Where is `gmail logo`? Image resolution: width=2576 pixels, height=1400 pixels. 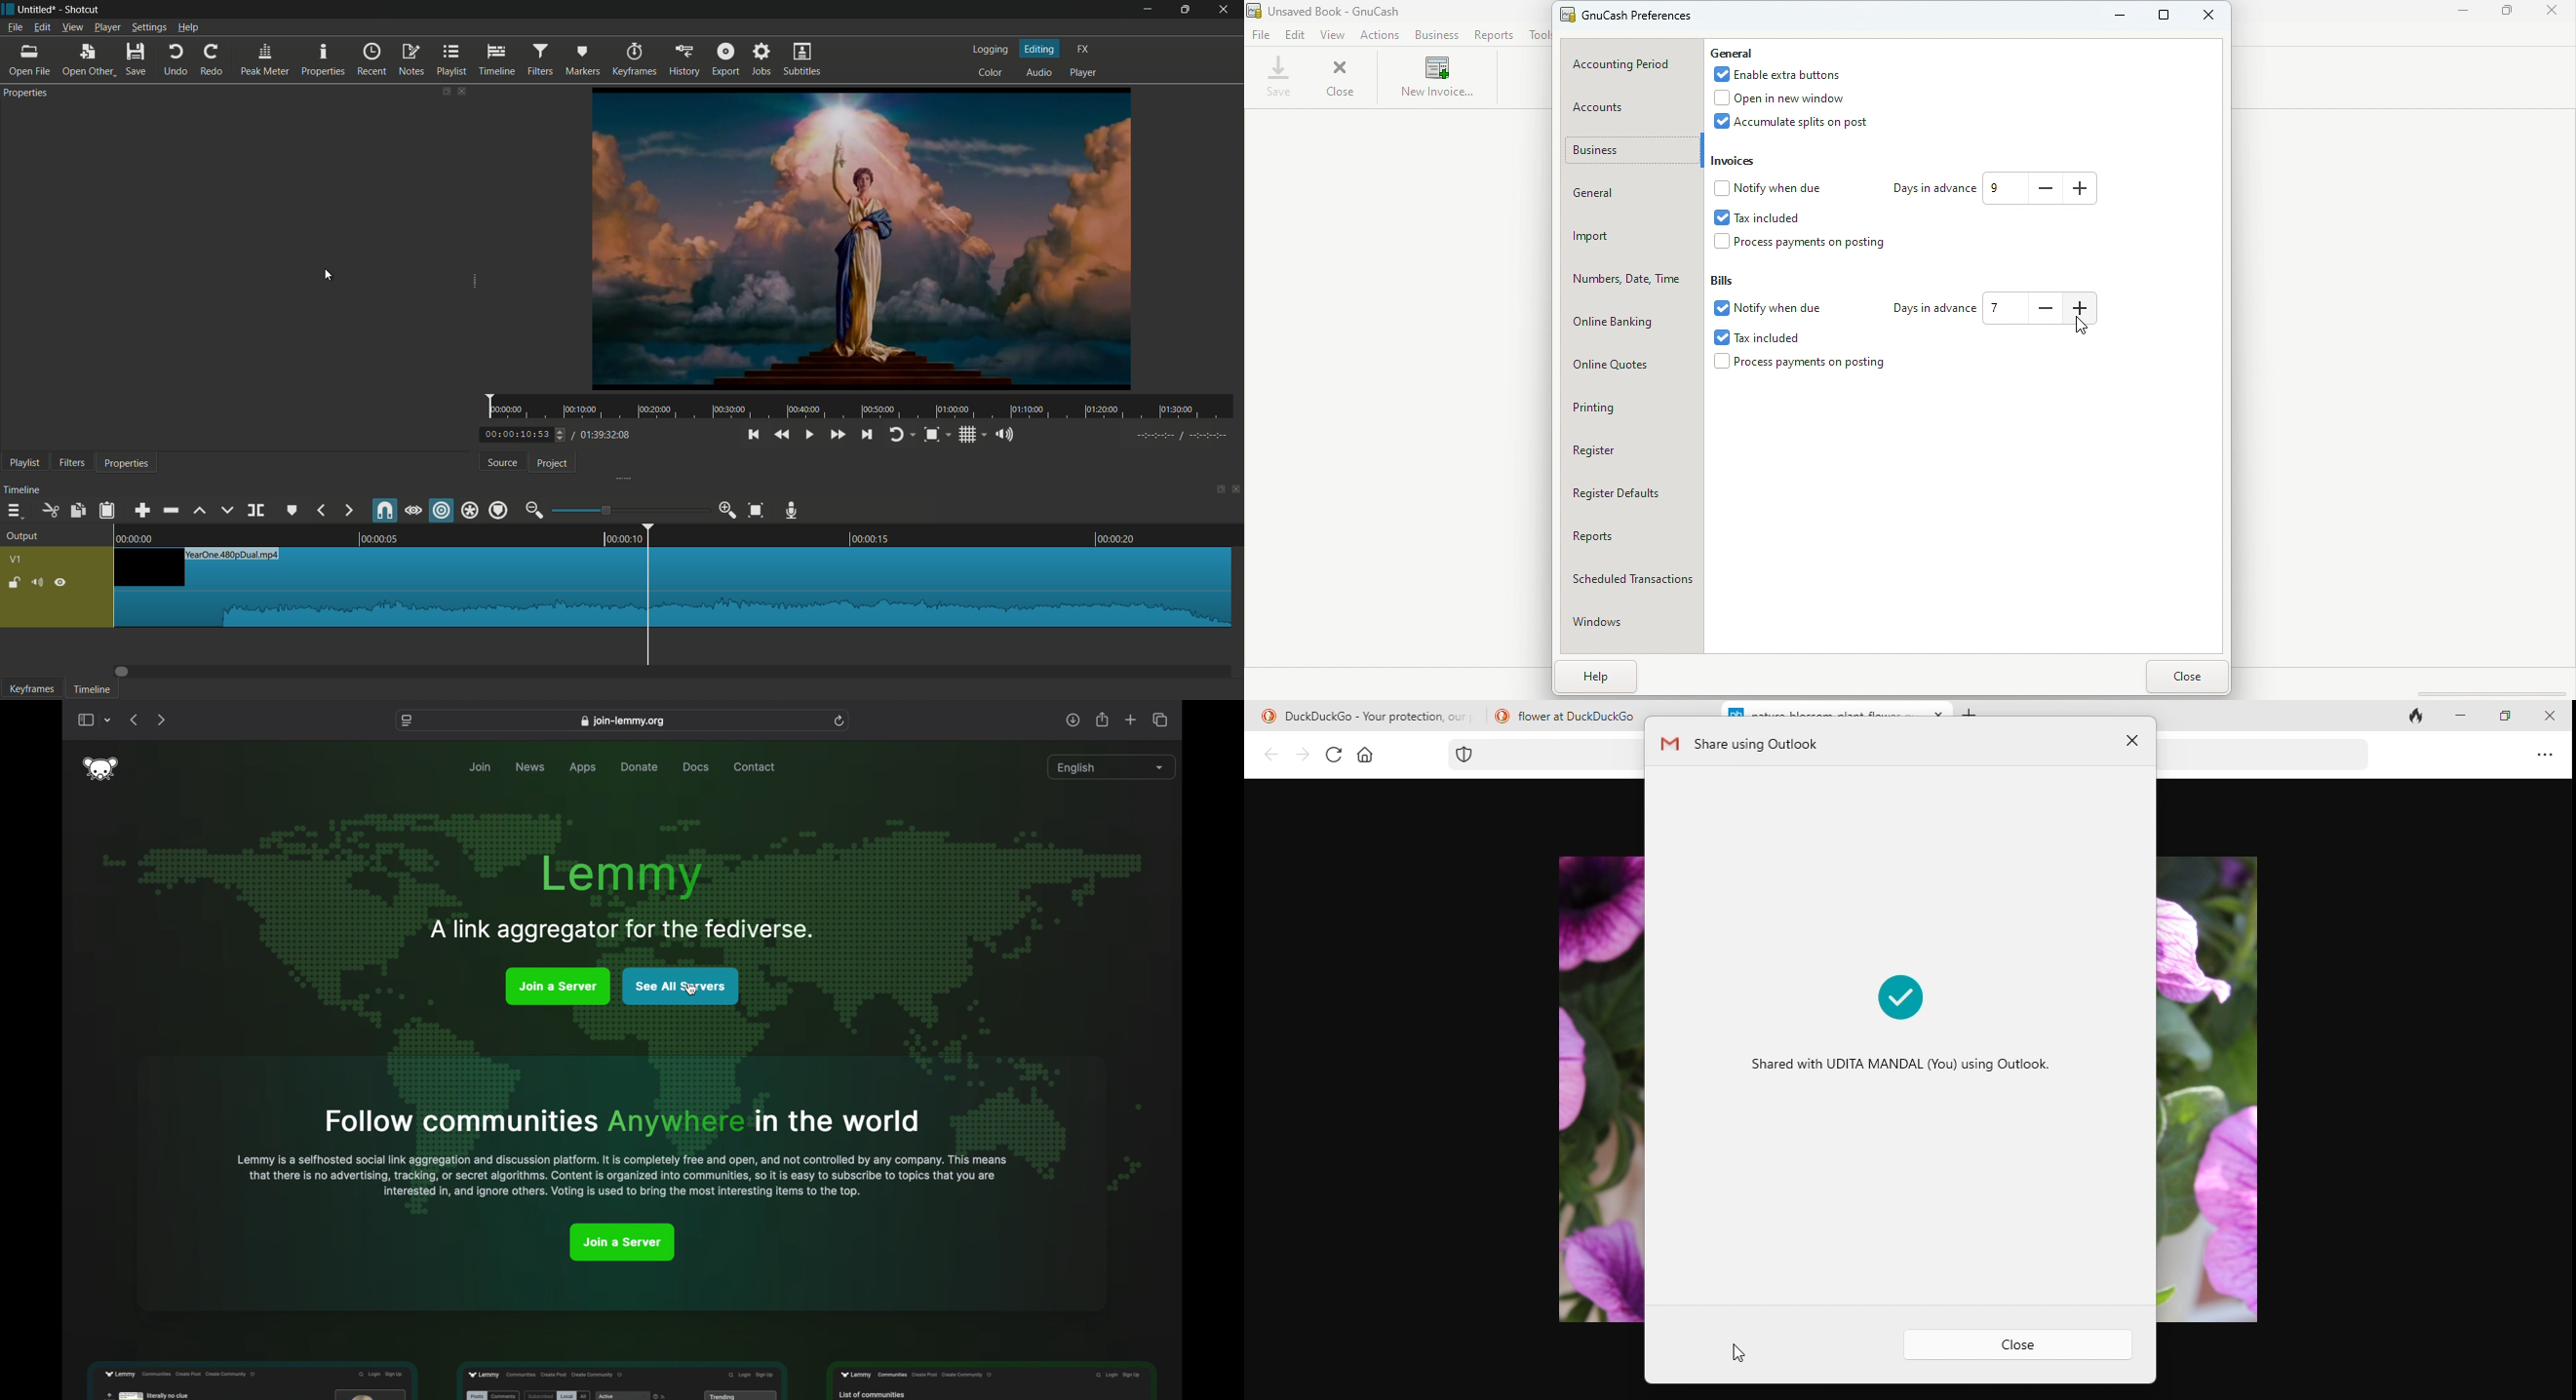 gmail logo is located at coordinates (1670, 745).